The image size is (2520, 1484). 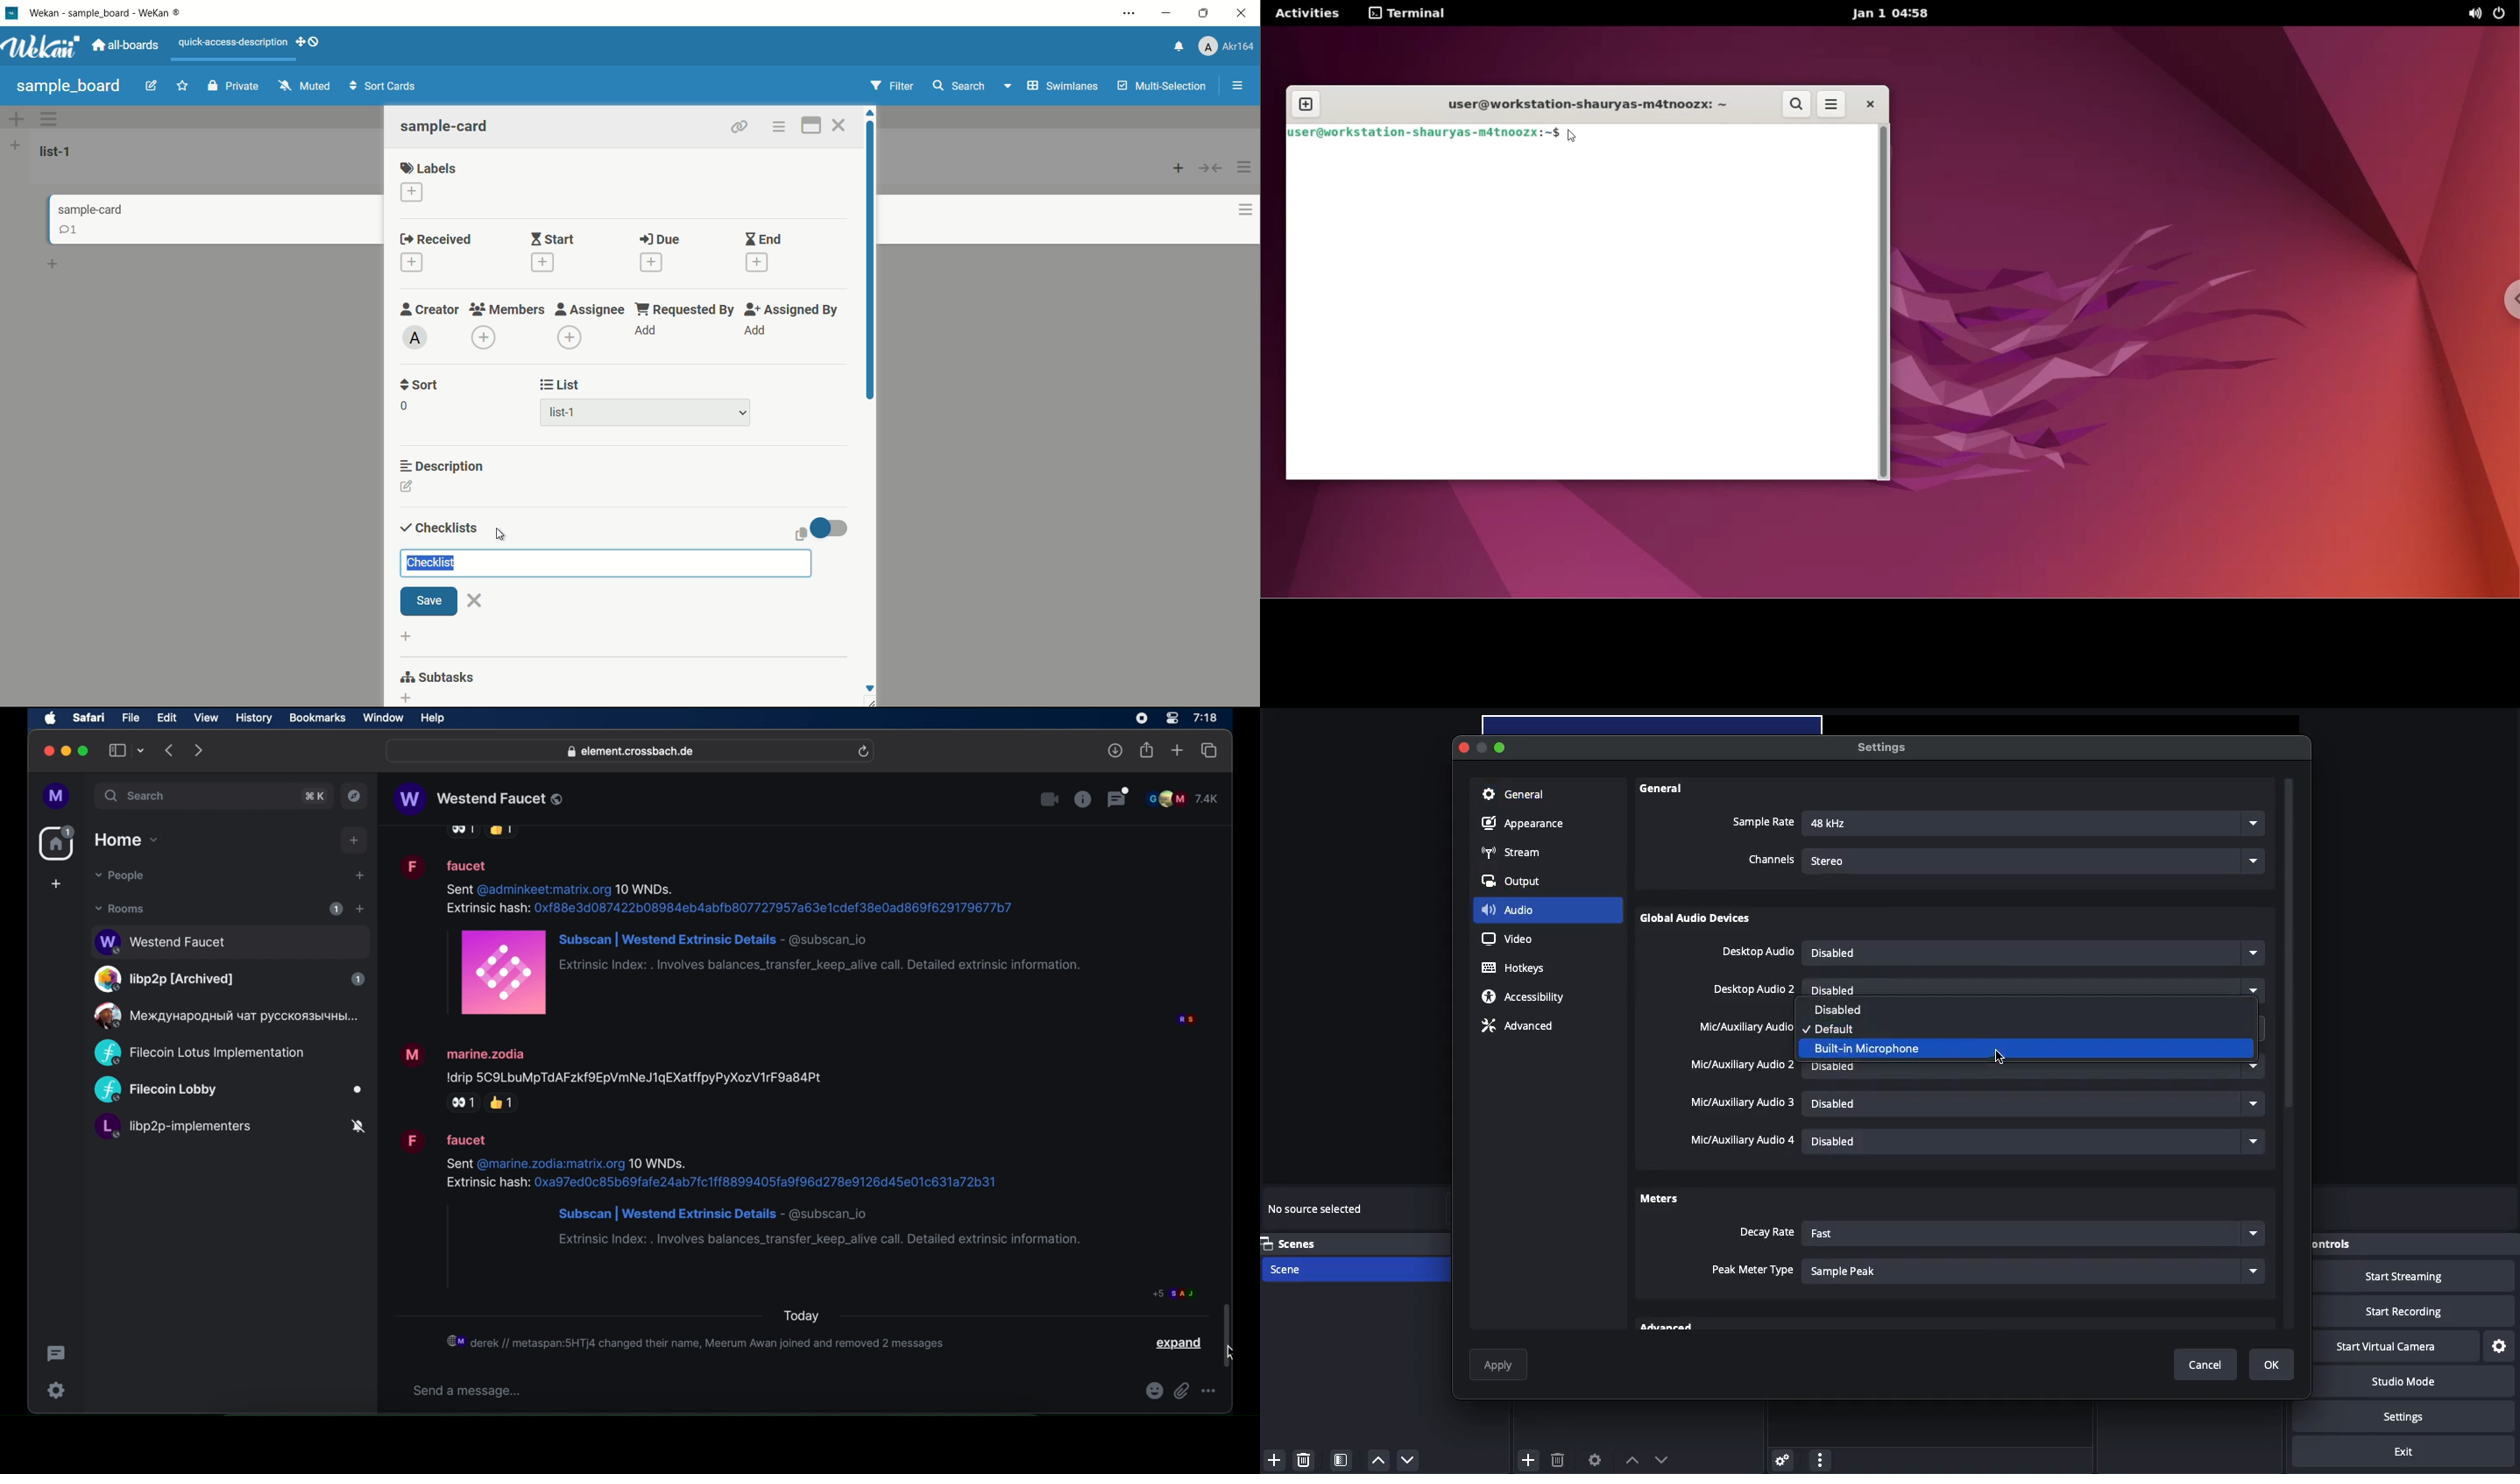 I want to click on app name, so click(x=108, y=14).